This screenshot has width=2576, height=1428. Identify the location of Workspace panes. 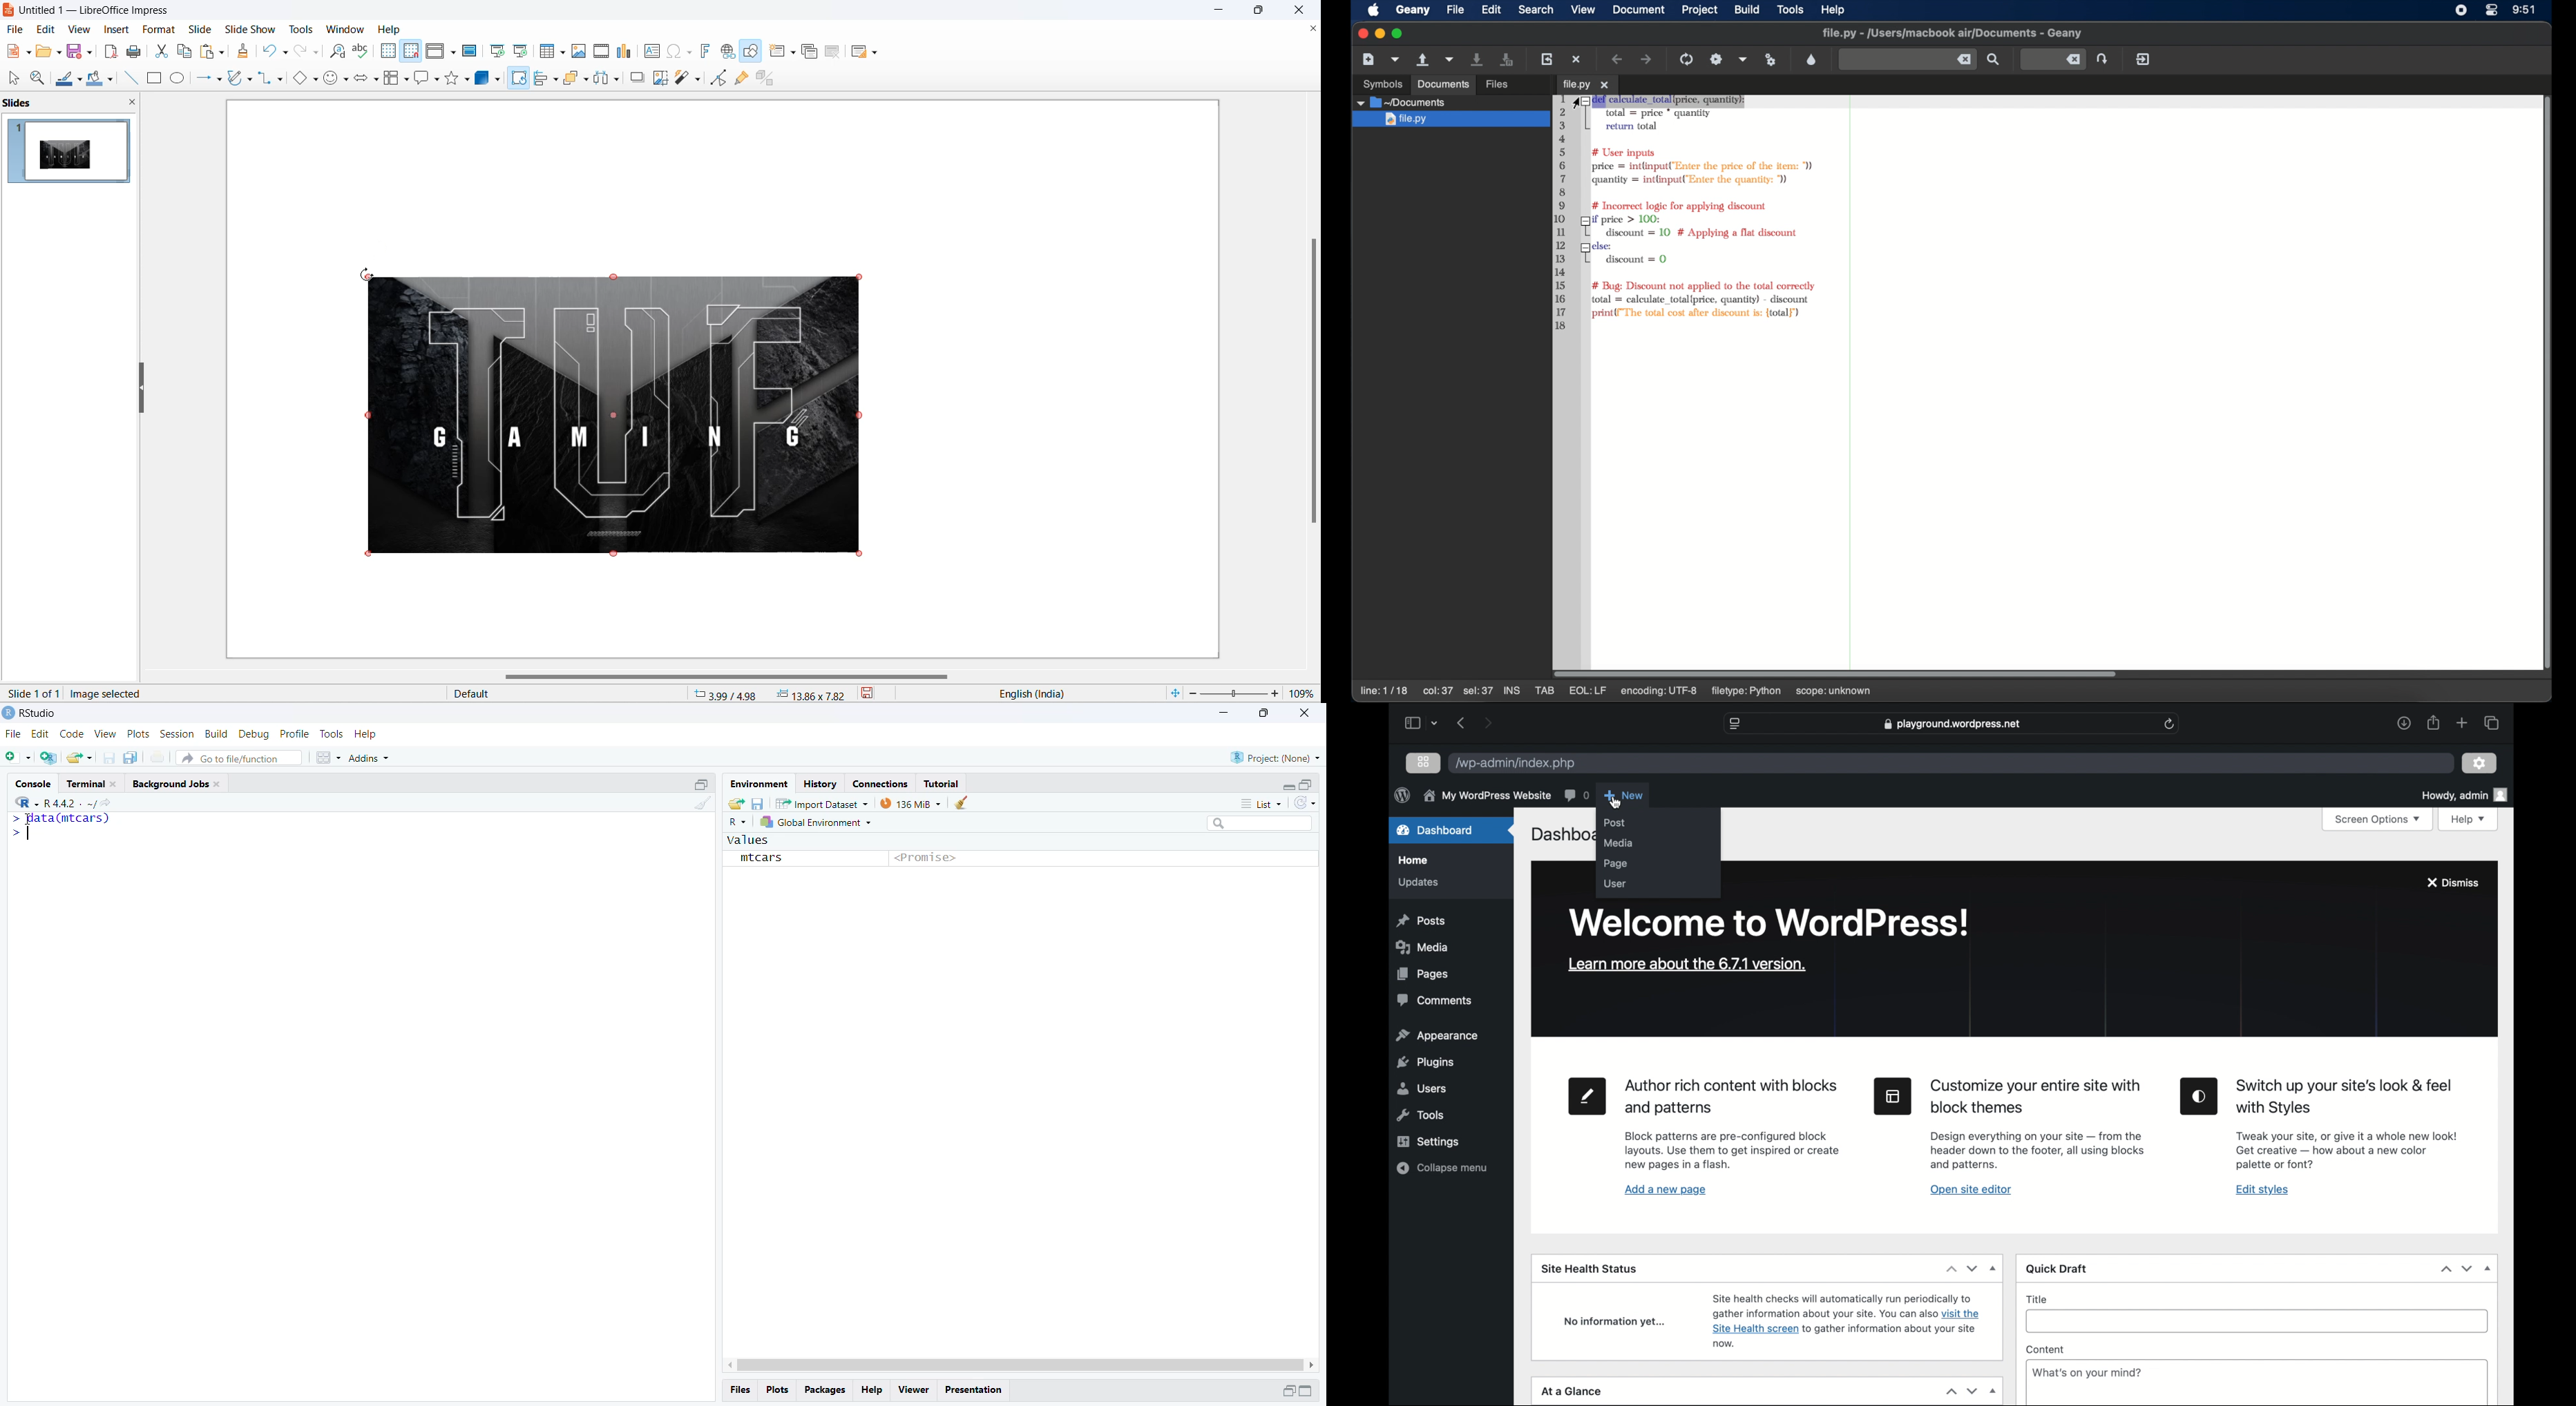
(327, 757).